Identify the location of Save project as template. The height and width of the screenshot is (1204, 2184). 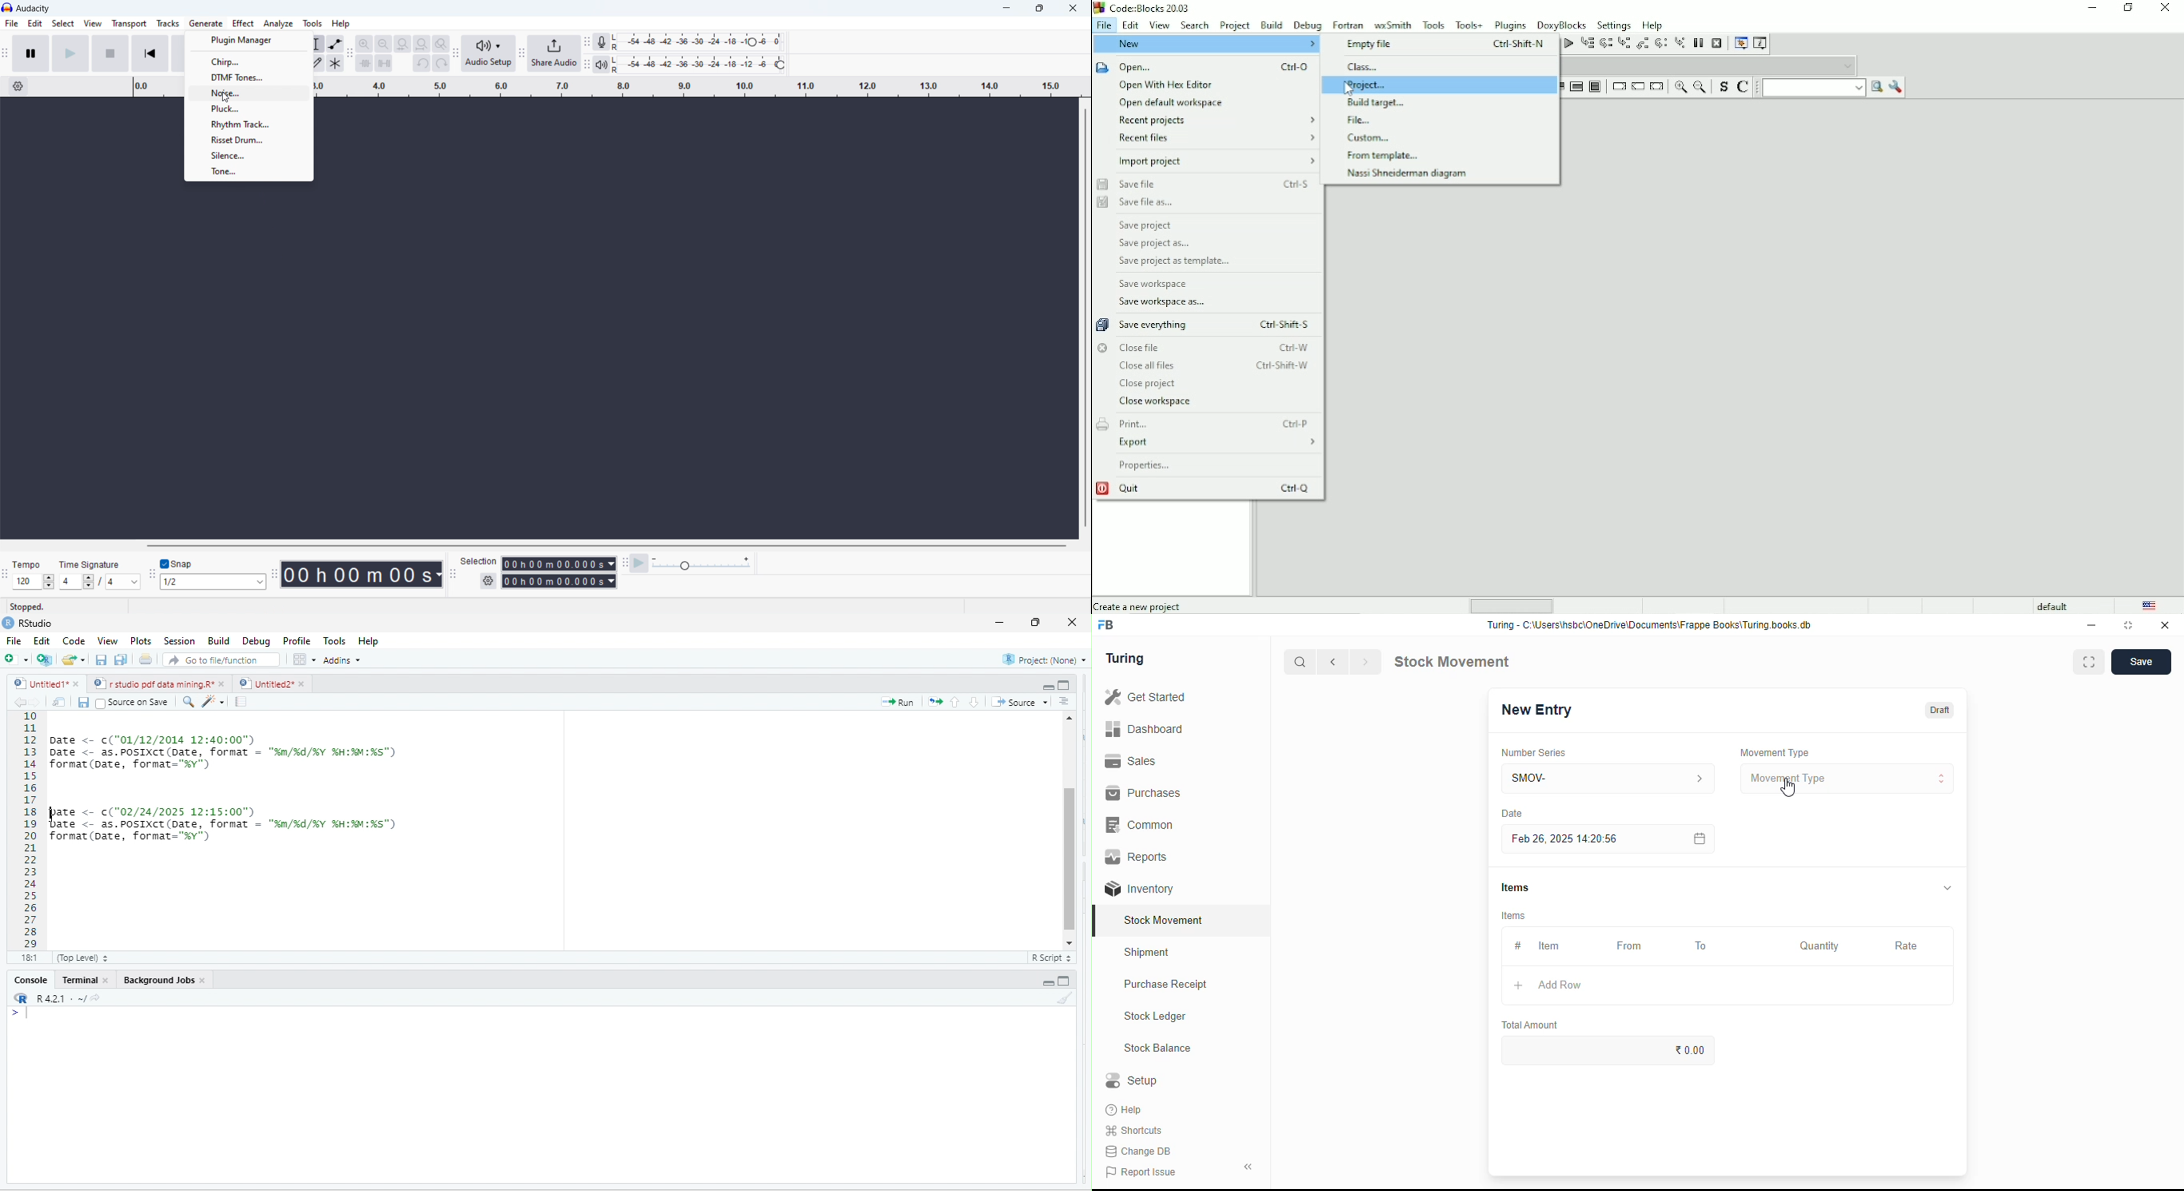
(1173, 262).